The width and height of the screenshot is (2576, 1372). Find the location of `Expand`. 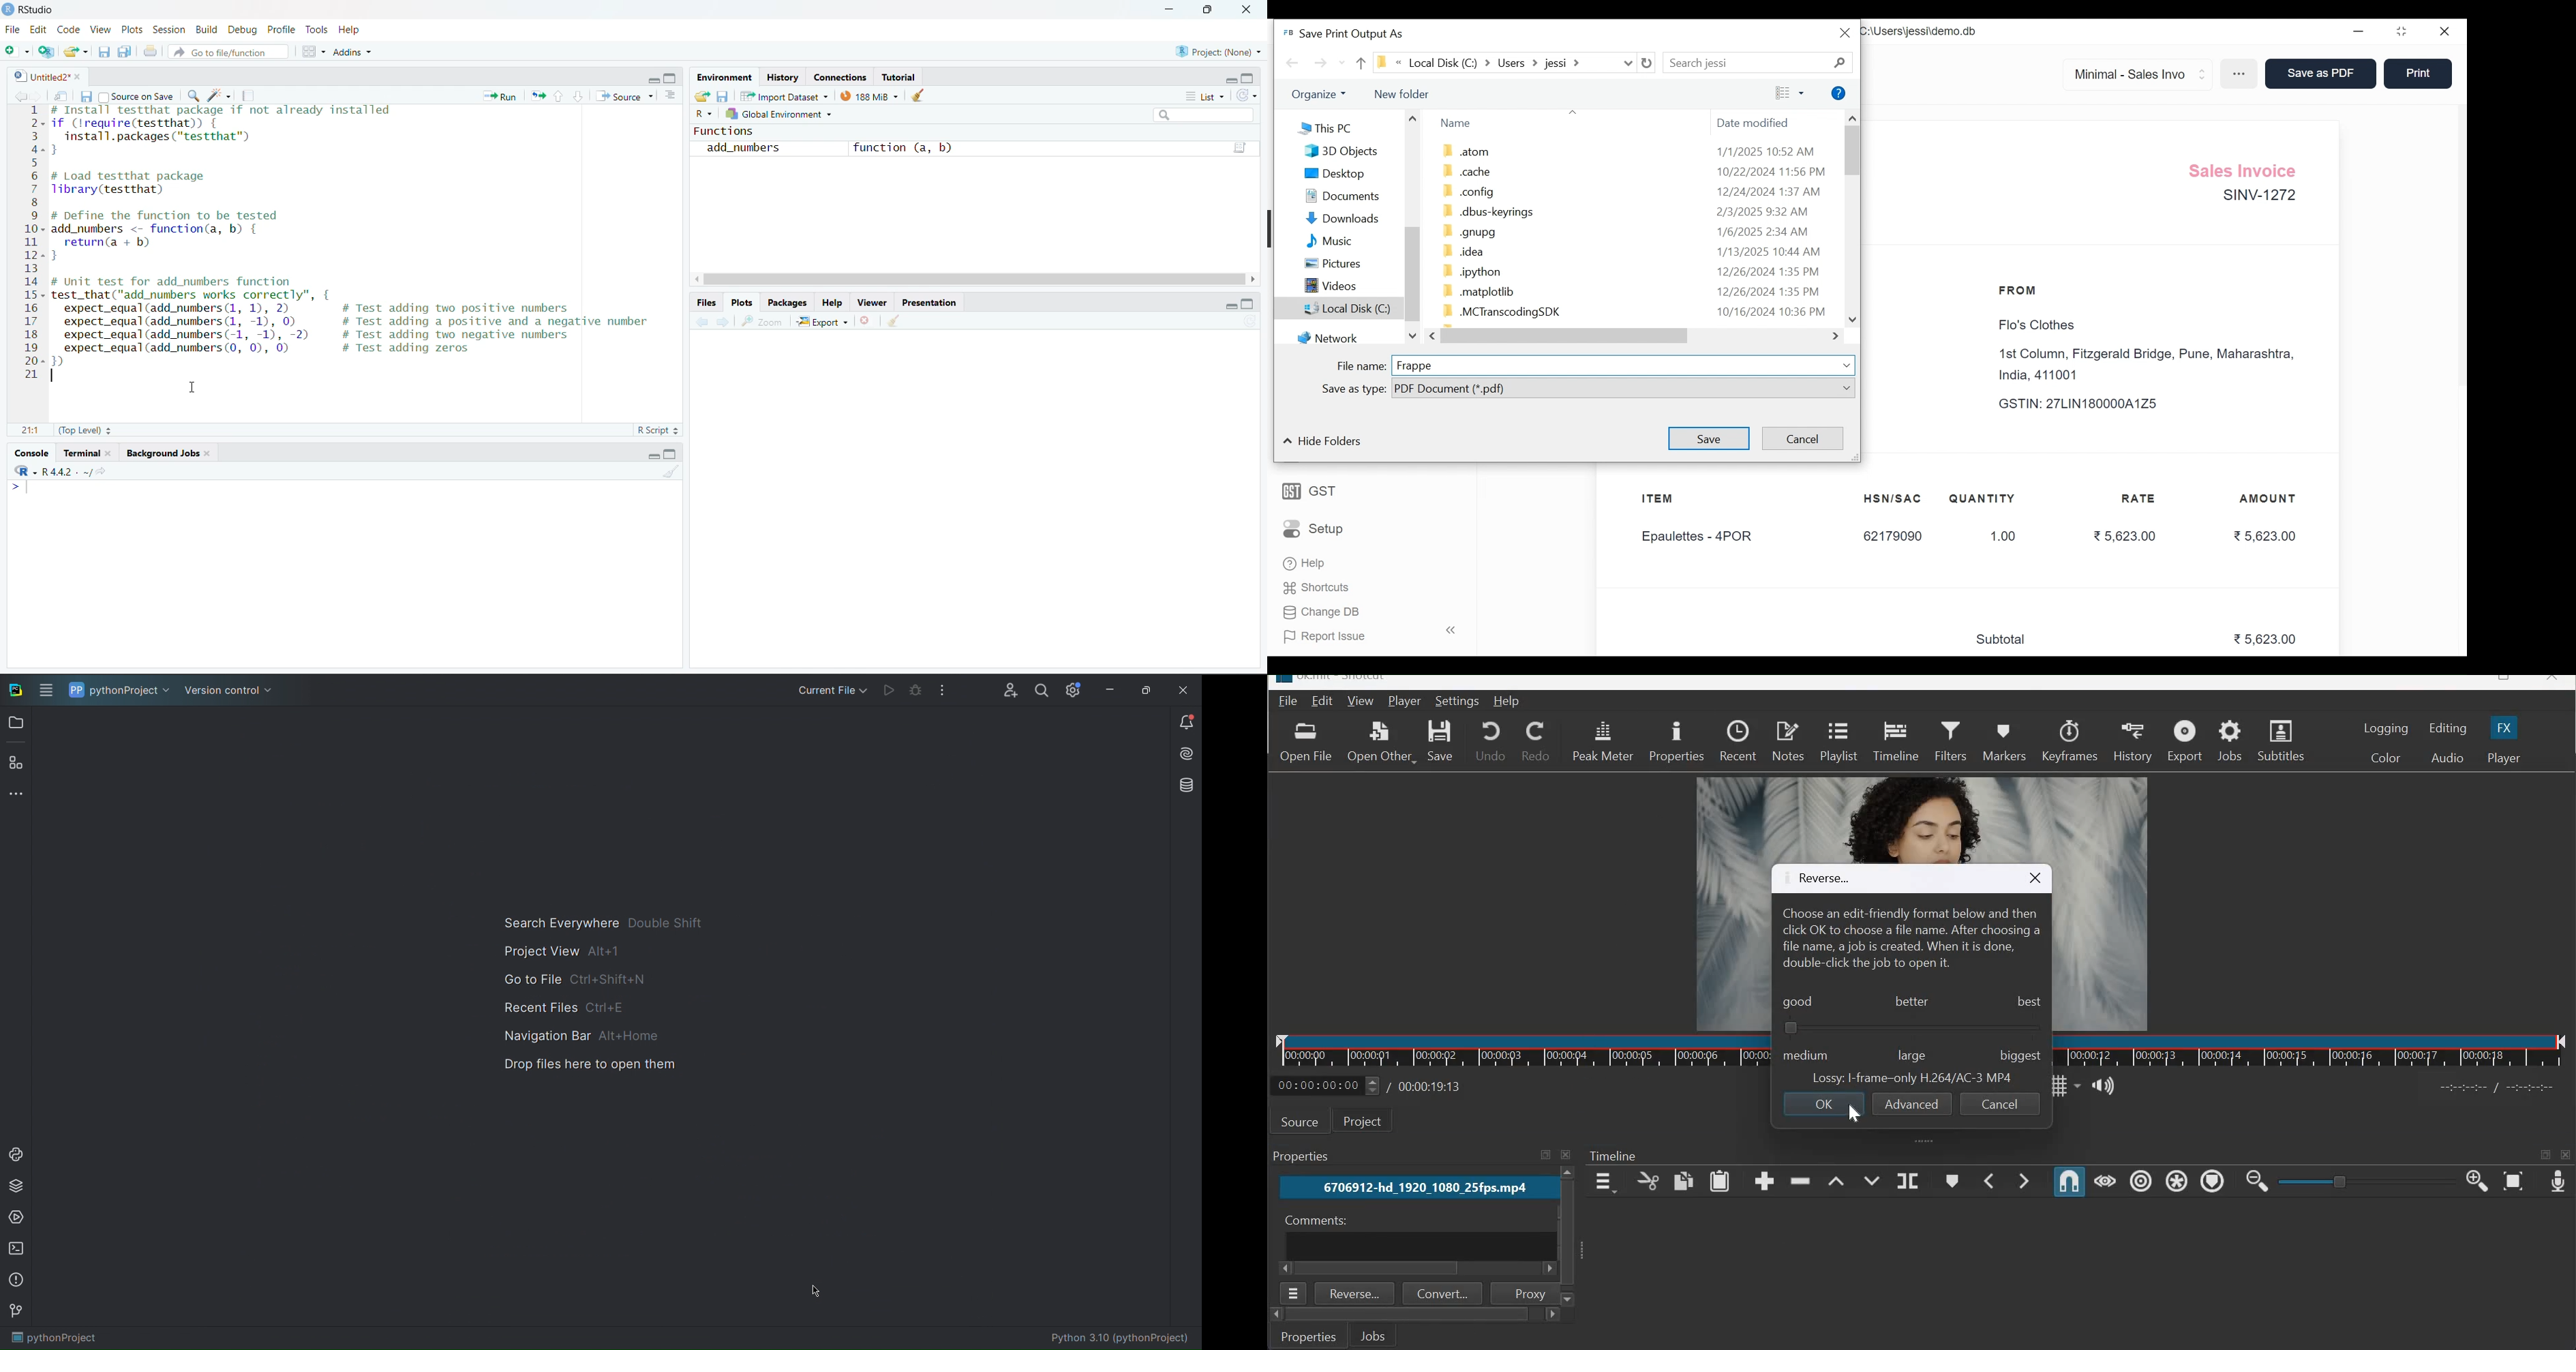

Expand is located at coordinates (1847, 387).